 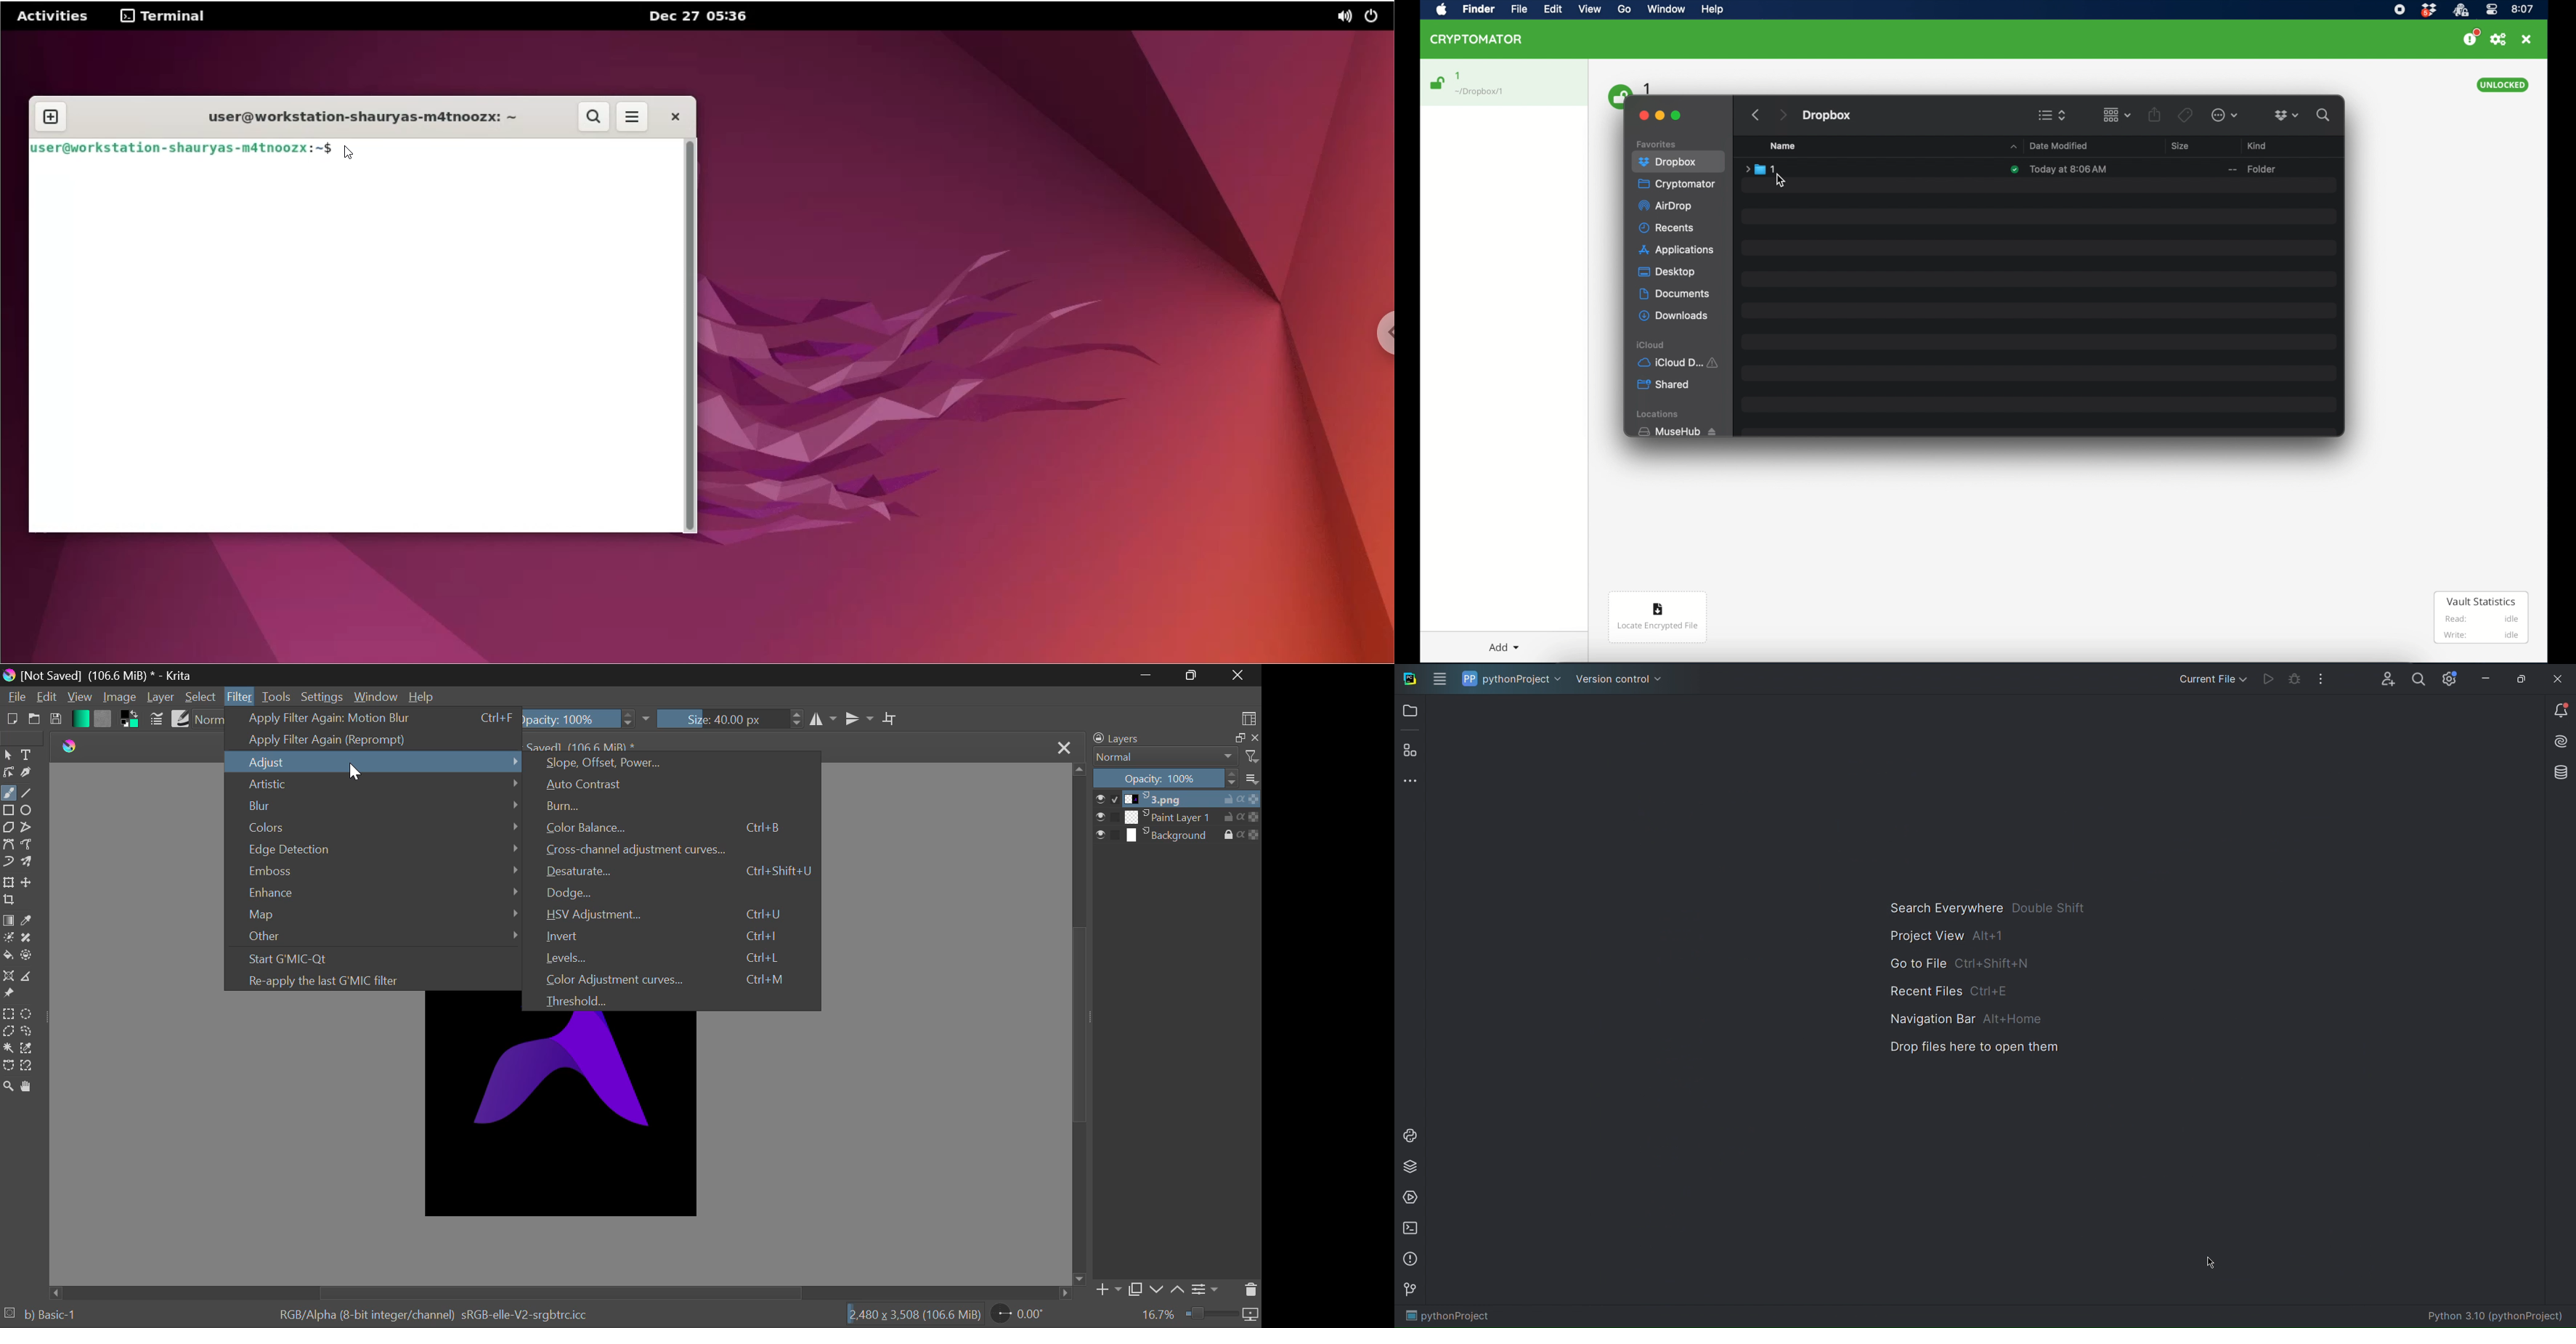 I want to click on Crop, so click(x=11, y=901).